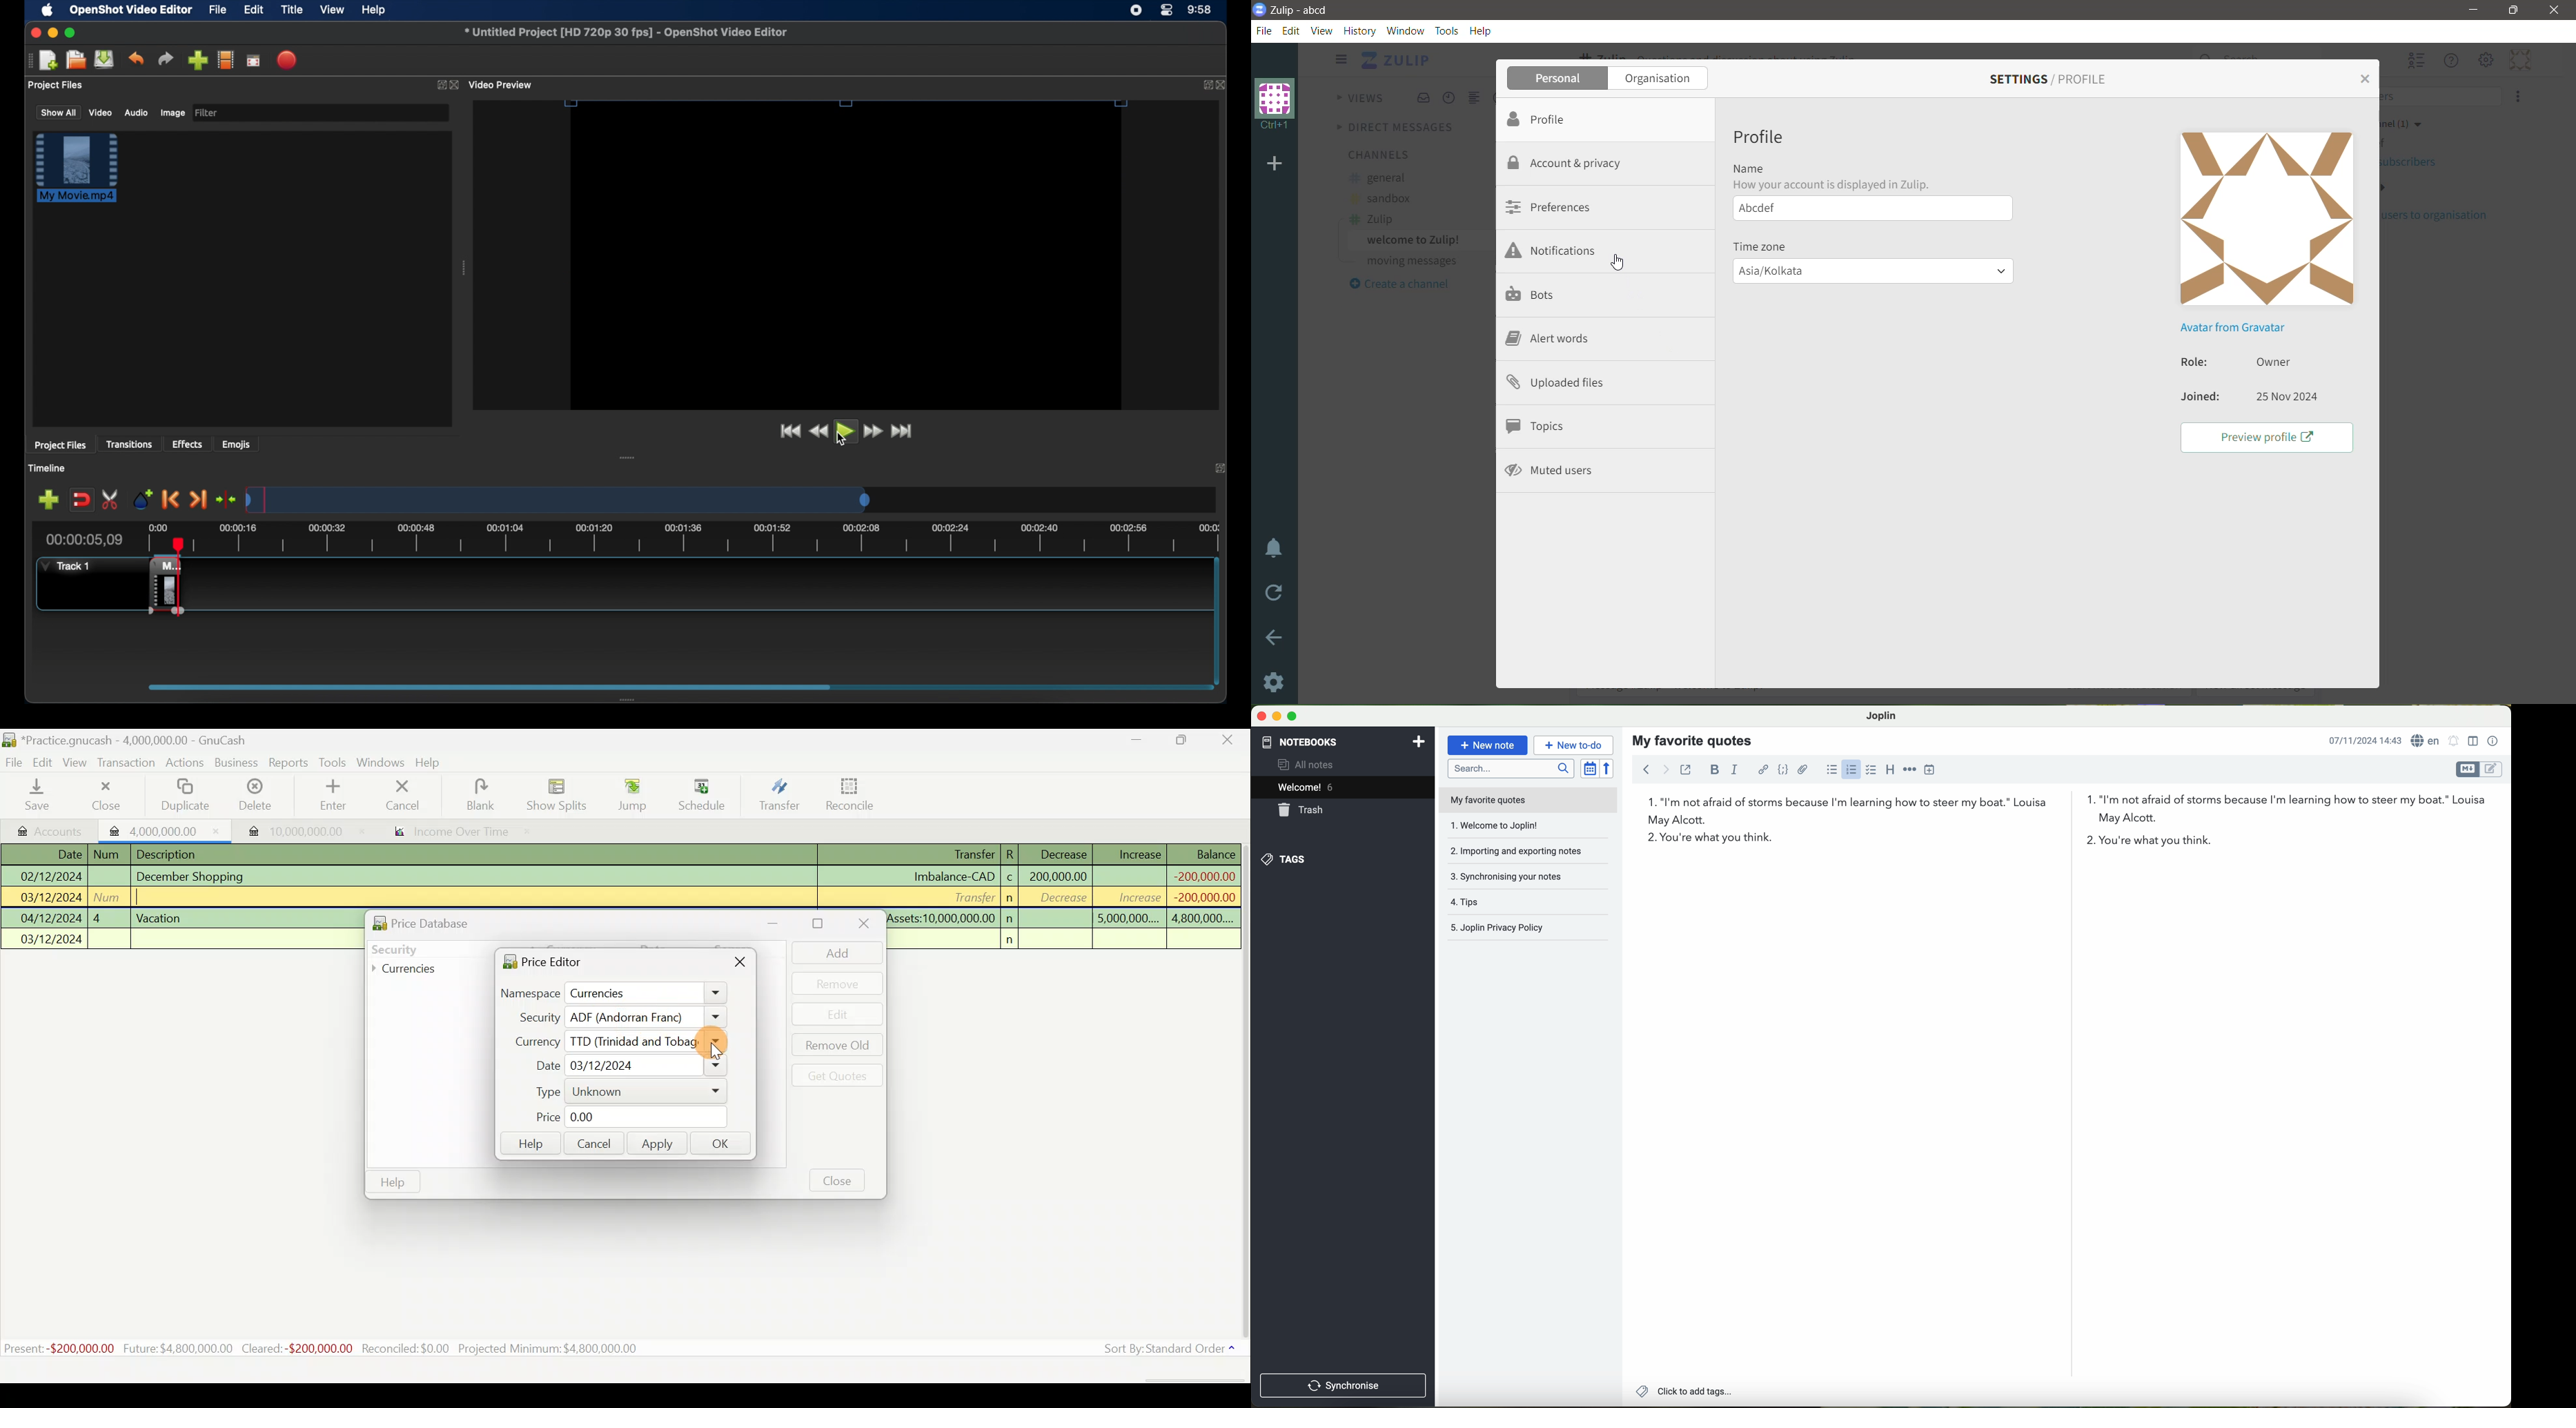 Image resolution: width=2576 pixels, height=1428 pixels. What do you see at coordinates (1687, 770) in the screenshot?
I see `toggle external editing` at bounding box center [1687, 770].